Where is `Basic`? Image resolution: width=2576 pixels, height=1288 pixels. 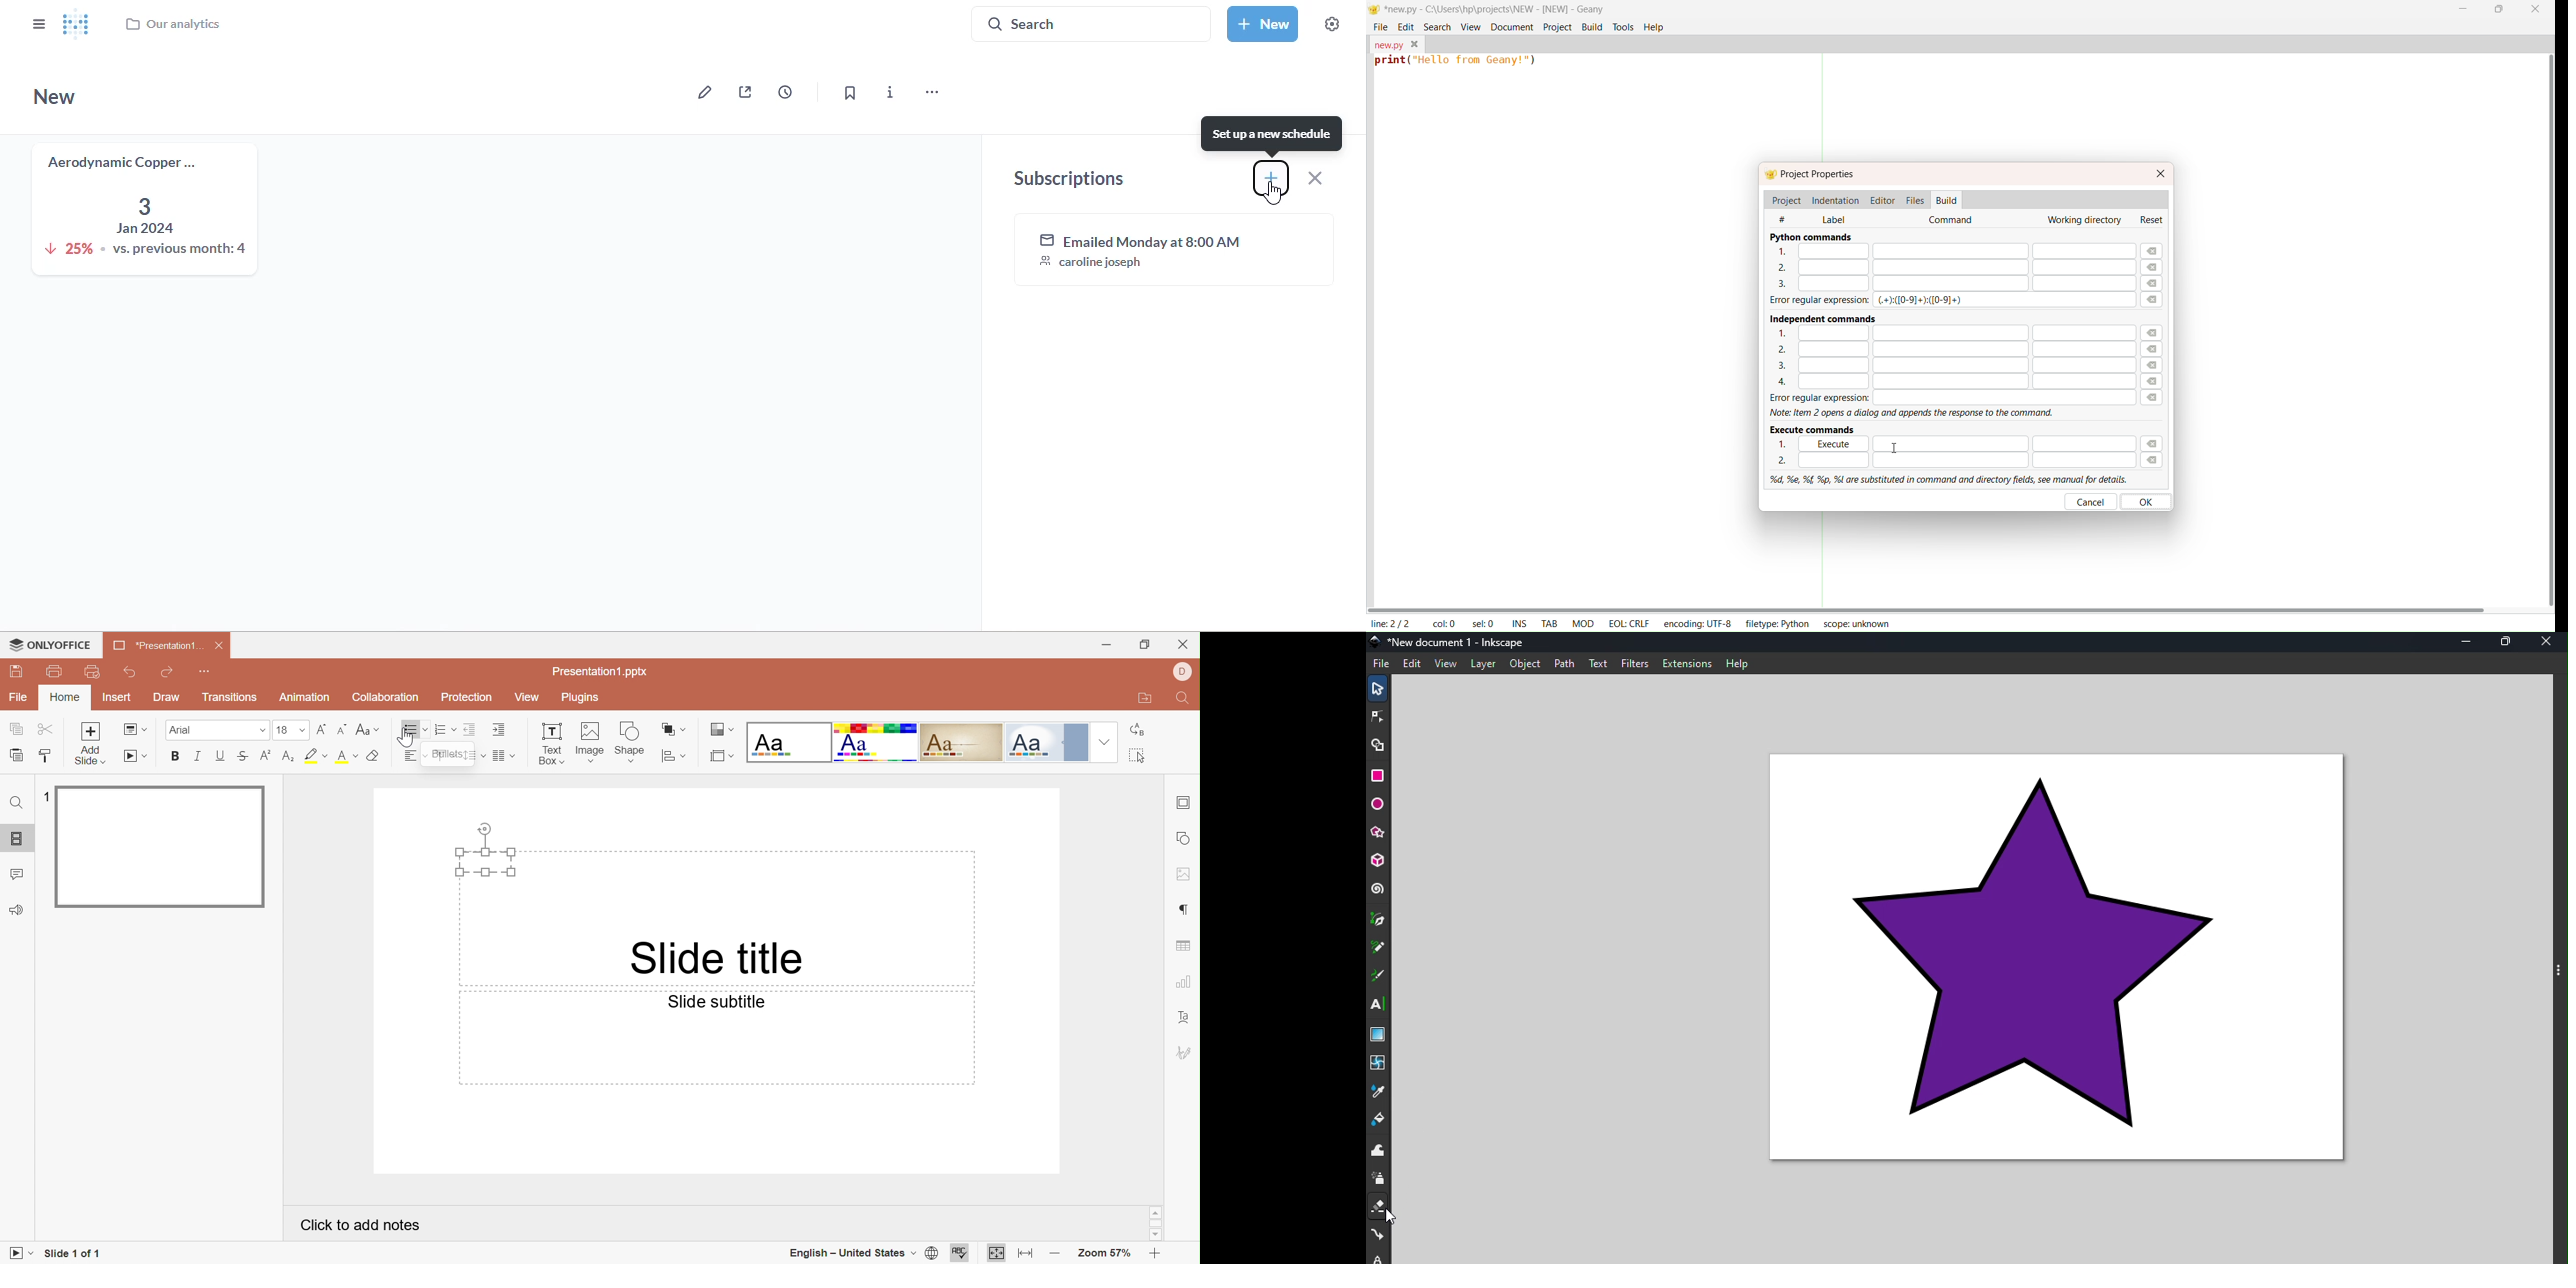
Basic is located at coordinates (878, 744).